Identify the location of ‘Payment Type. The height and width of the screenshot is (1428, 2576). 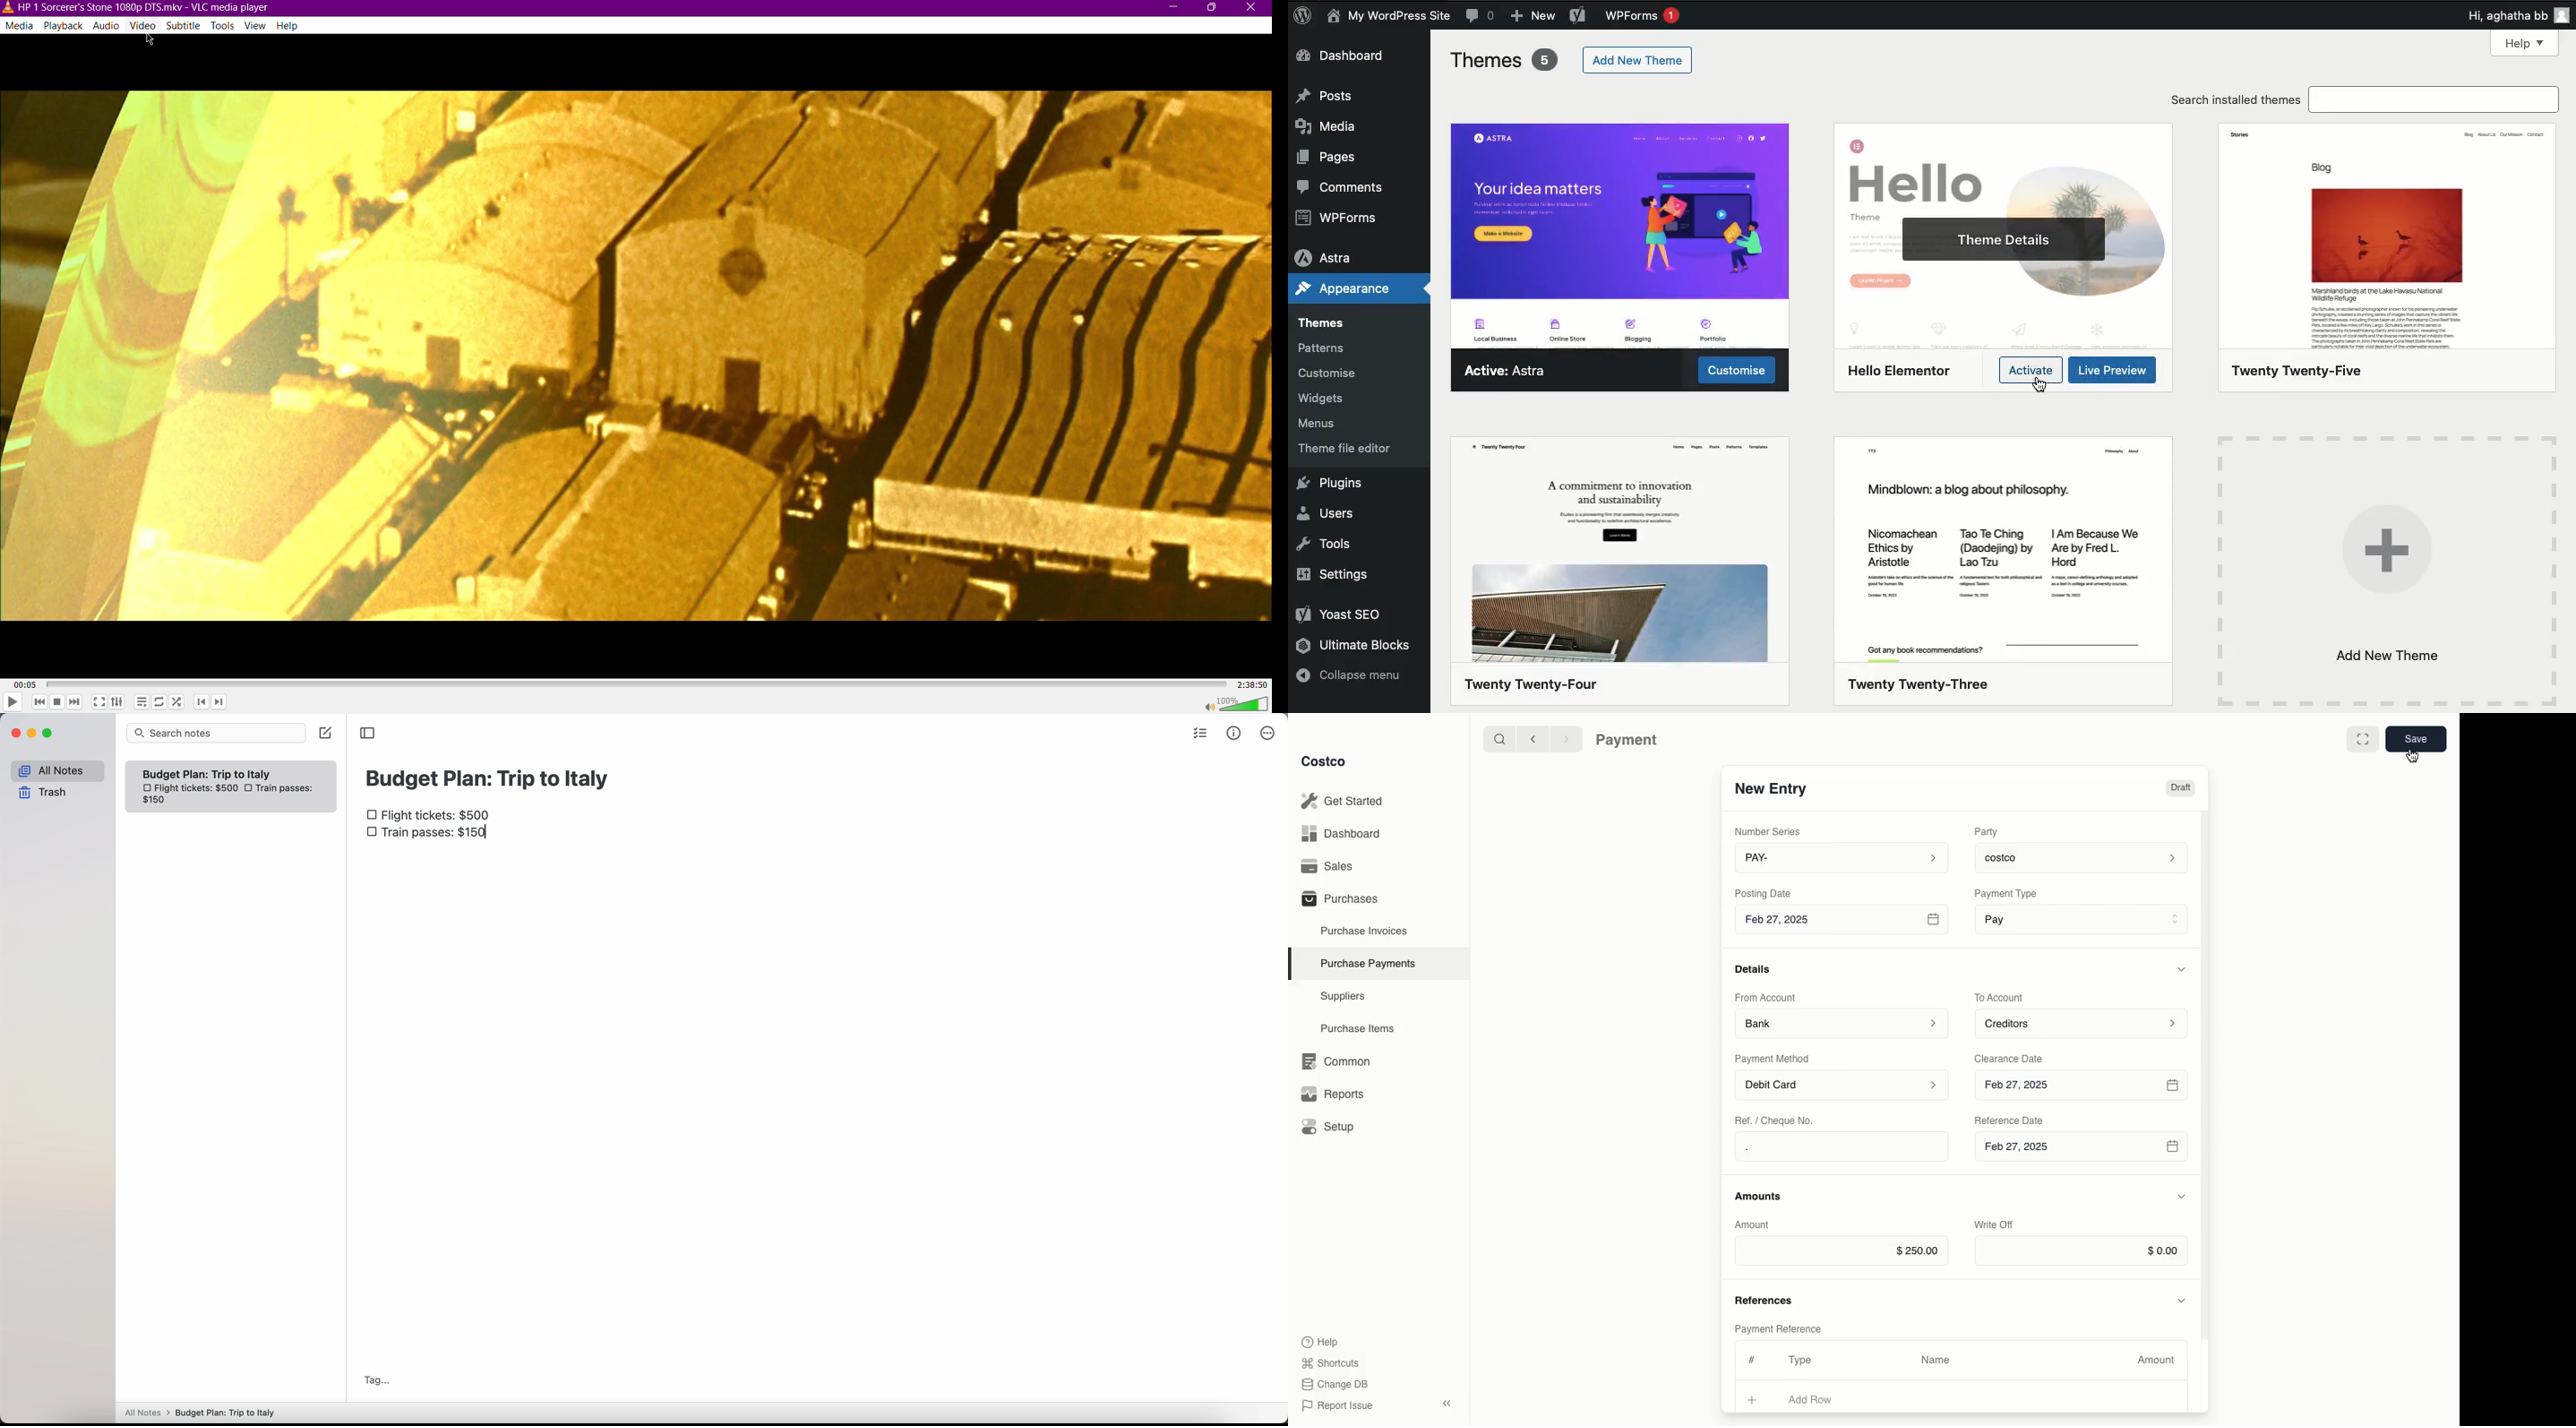
(2005, 893).